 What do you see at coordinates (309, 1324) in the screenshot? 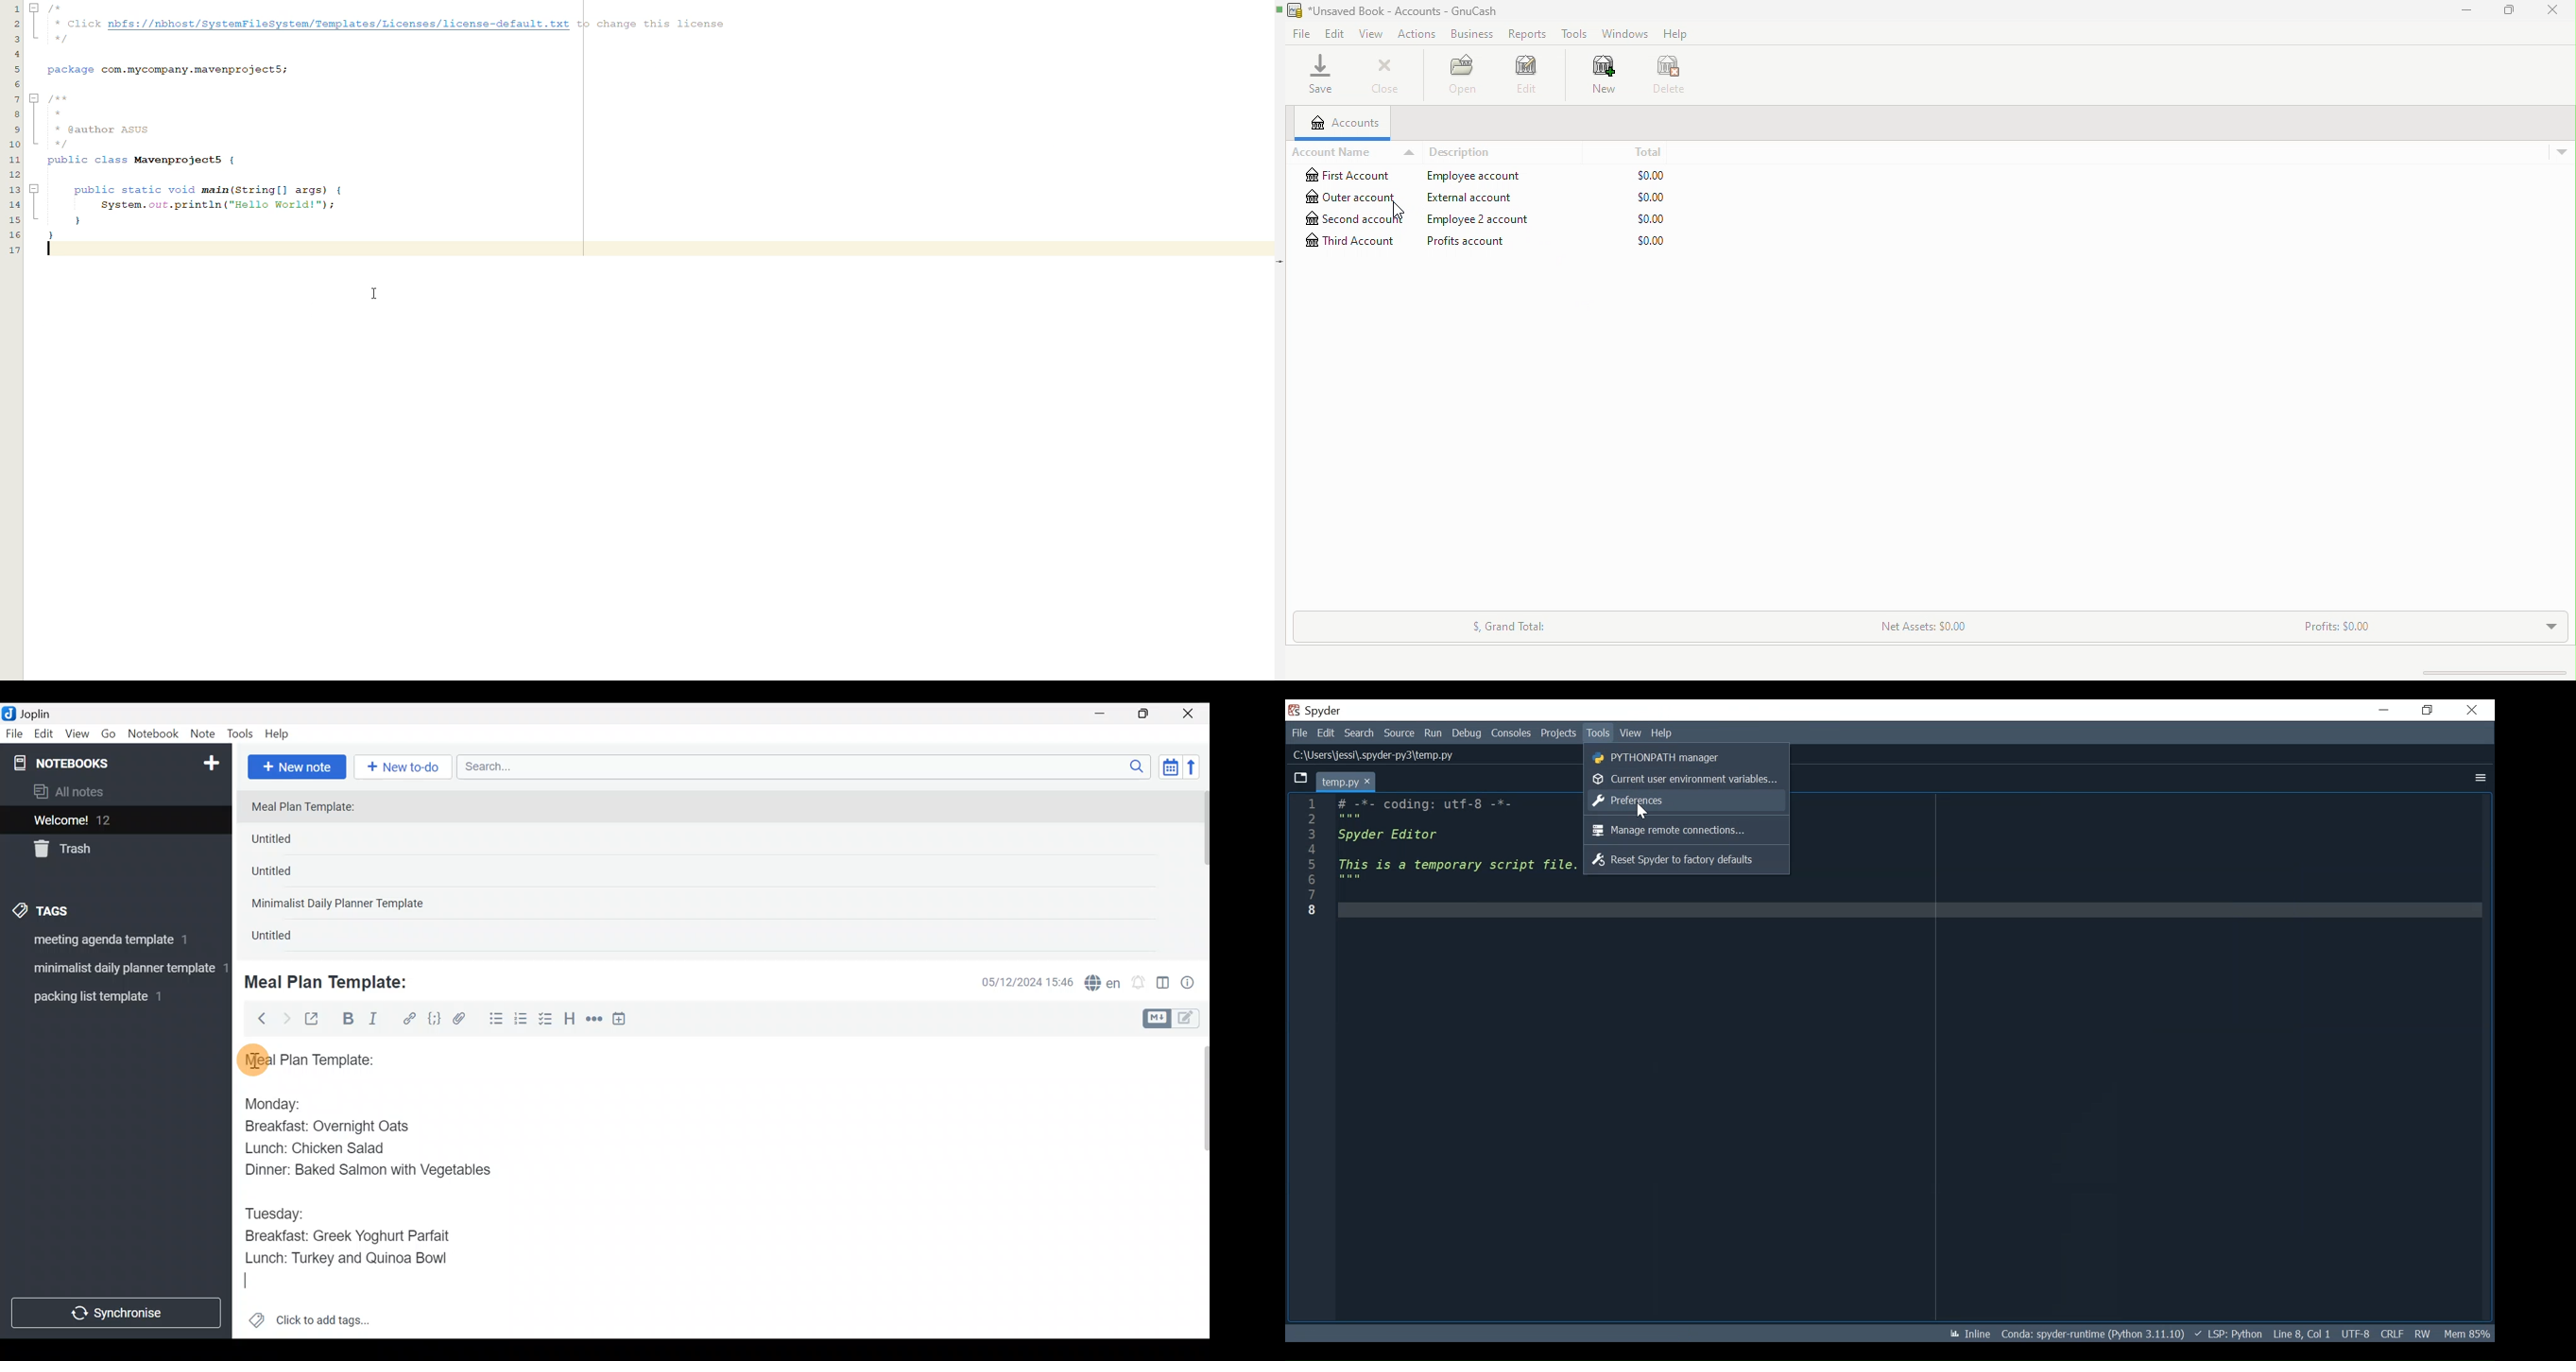
I see `Click to add tags` at bounding box center [309, 1324].